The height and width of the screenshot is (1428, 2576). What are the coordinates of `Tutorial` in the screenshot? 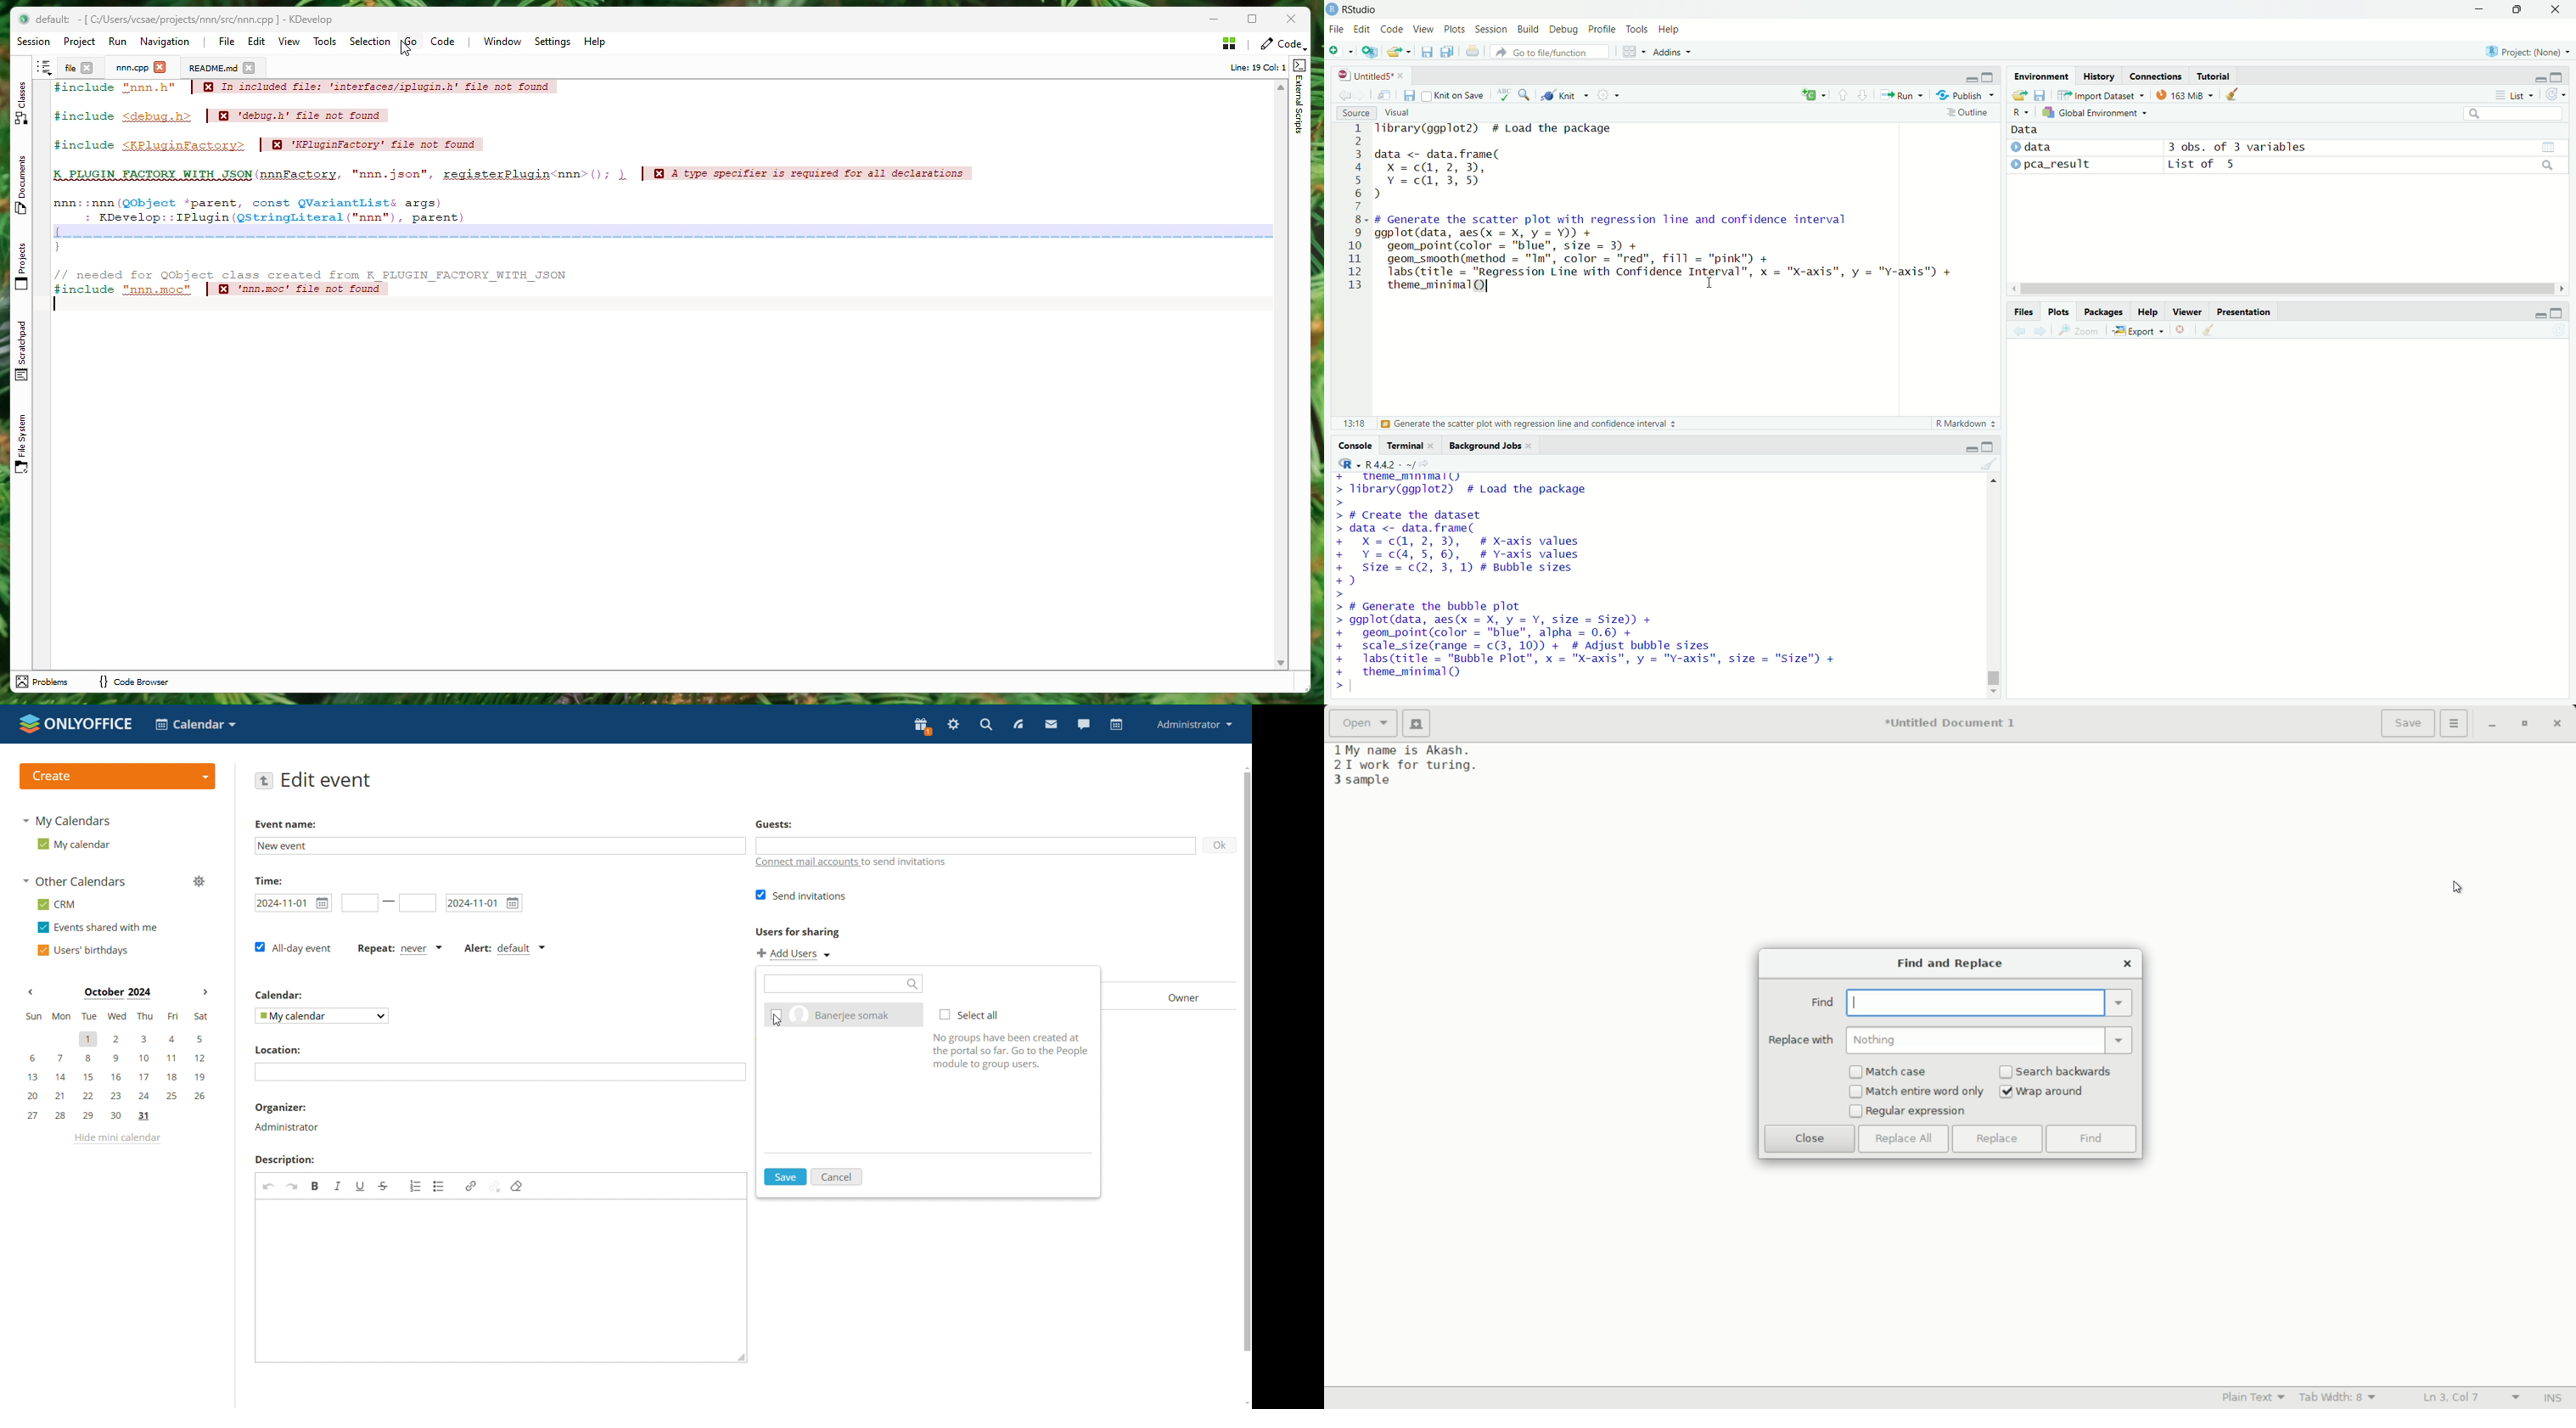 It's located at (2214, 76).